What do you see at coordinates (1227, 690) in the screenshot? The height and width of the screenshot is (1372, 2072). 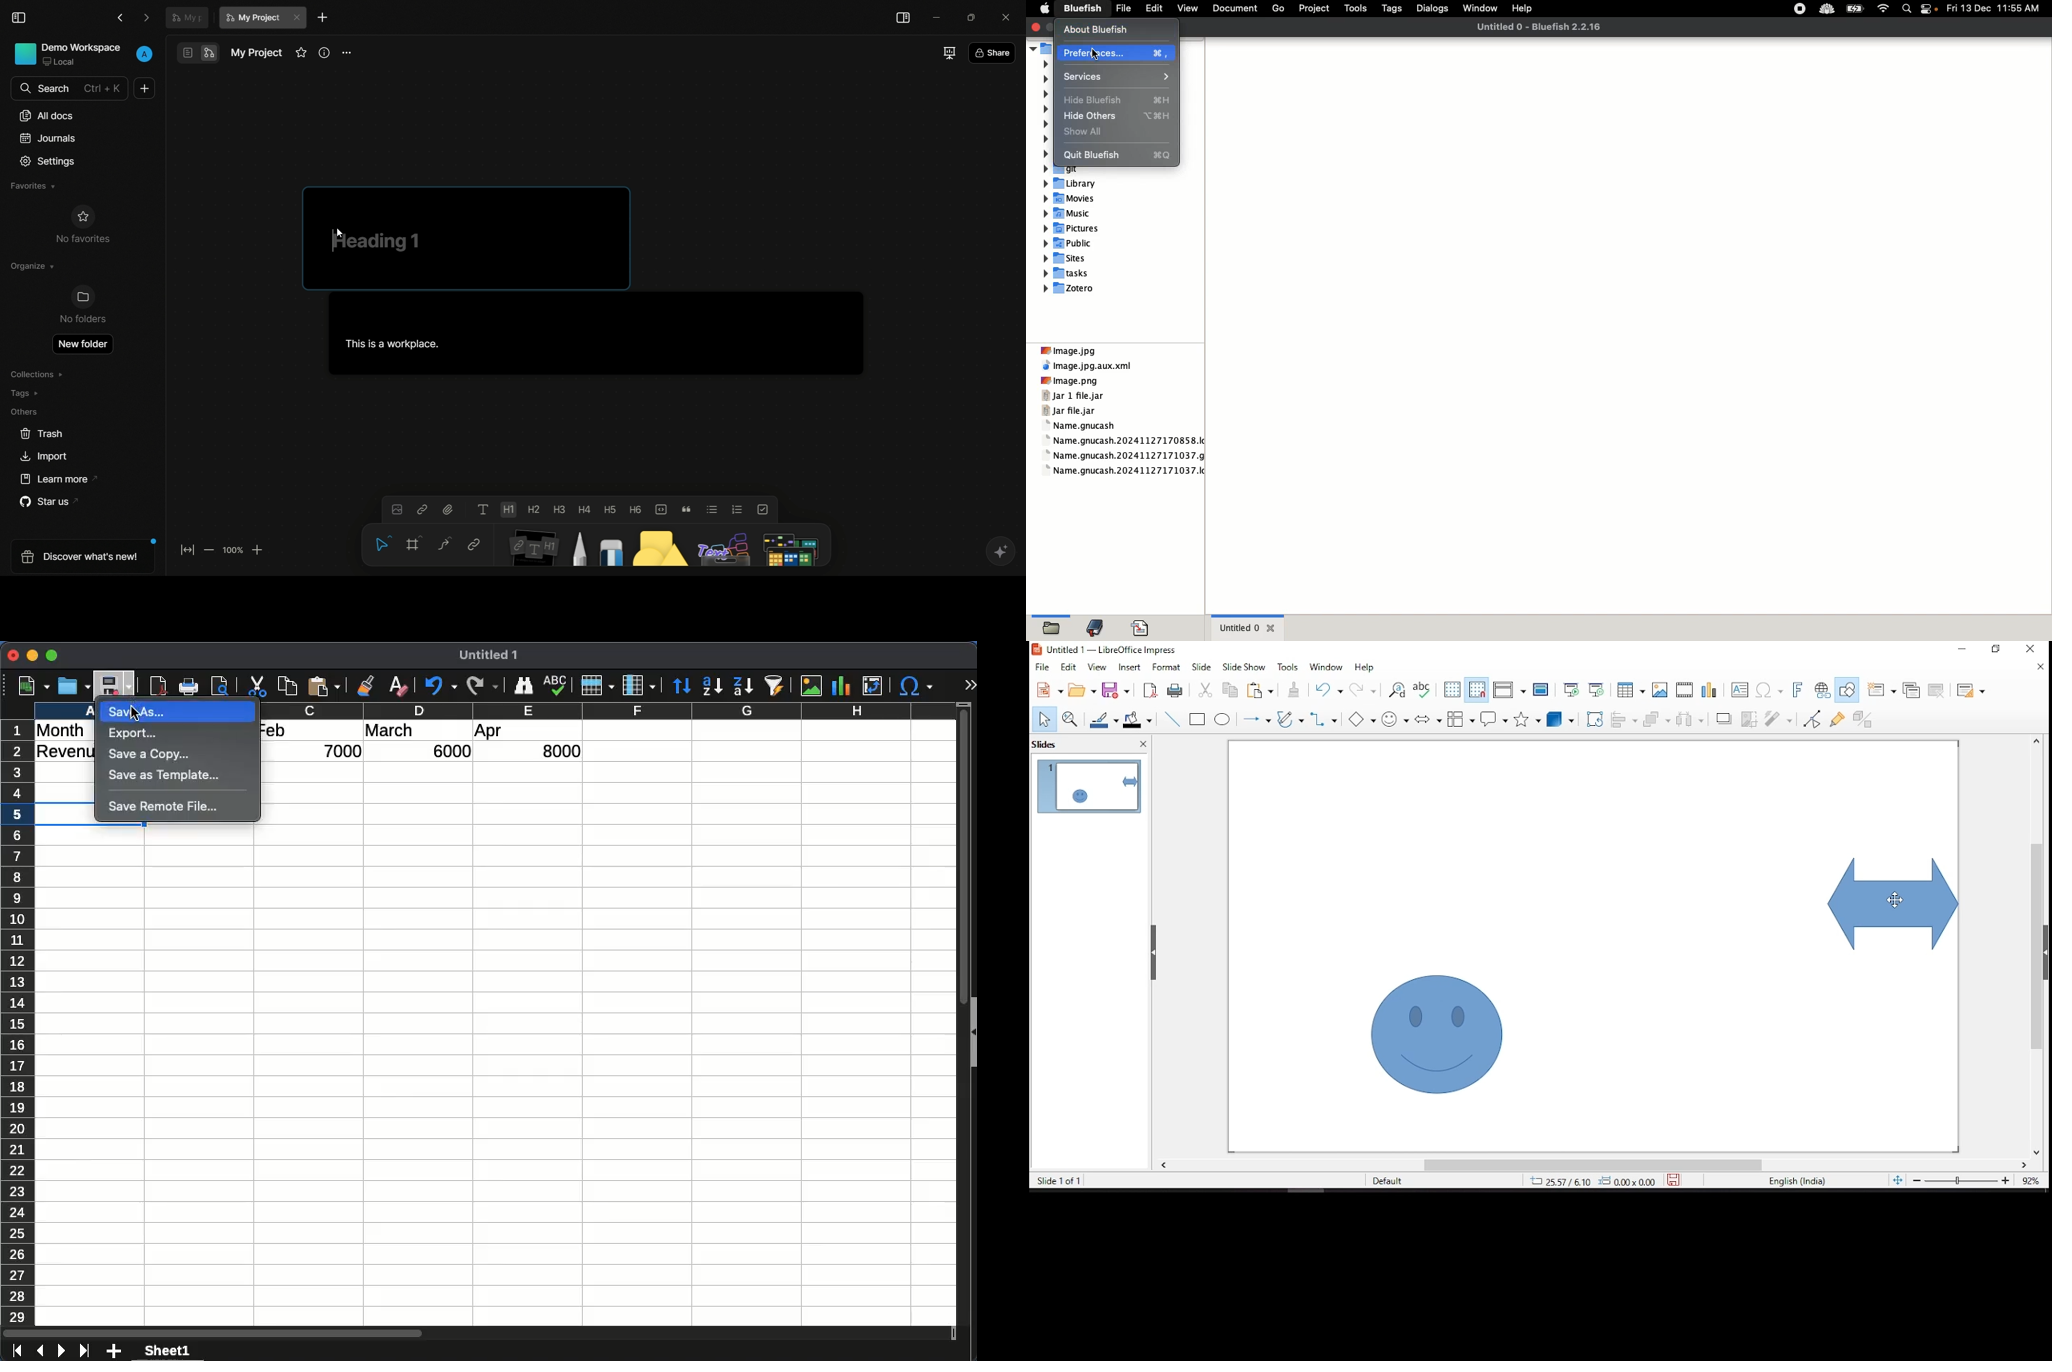 I see `copy` at bounding box center [1227, 690].